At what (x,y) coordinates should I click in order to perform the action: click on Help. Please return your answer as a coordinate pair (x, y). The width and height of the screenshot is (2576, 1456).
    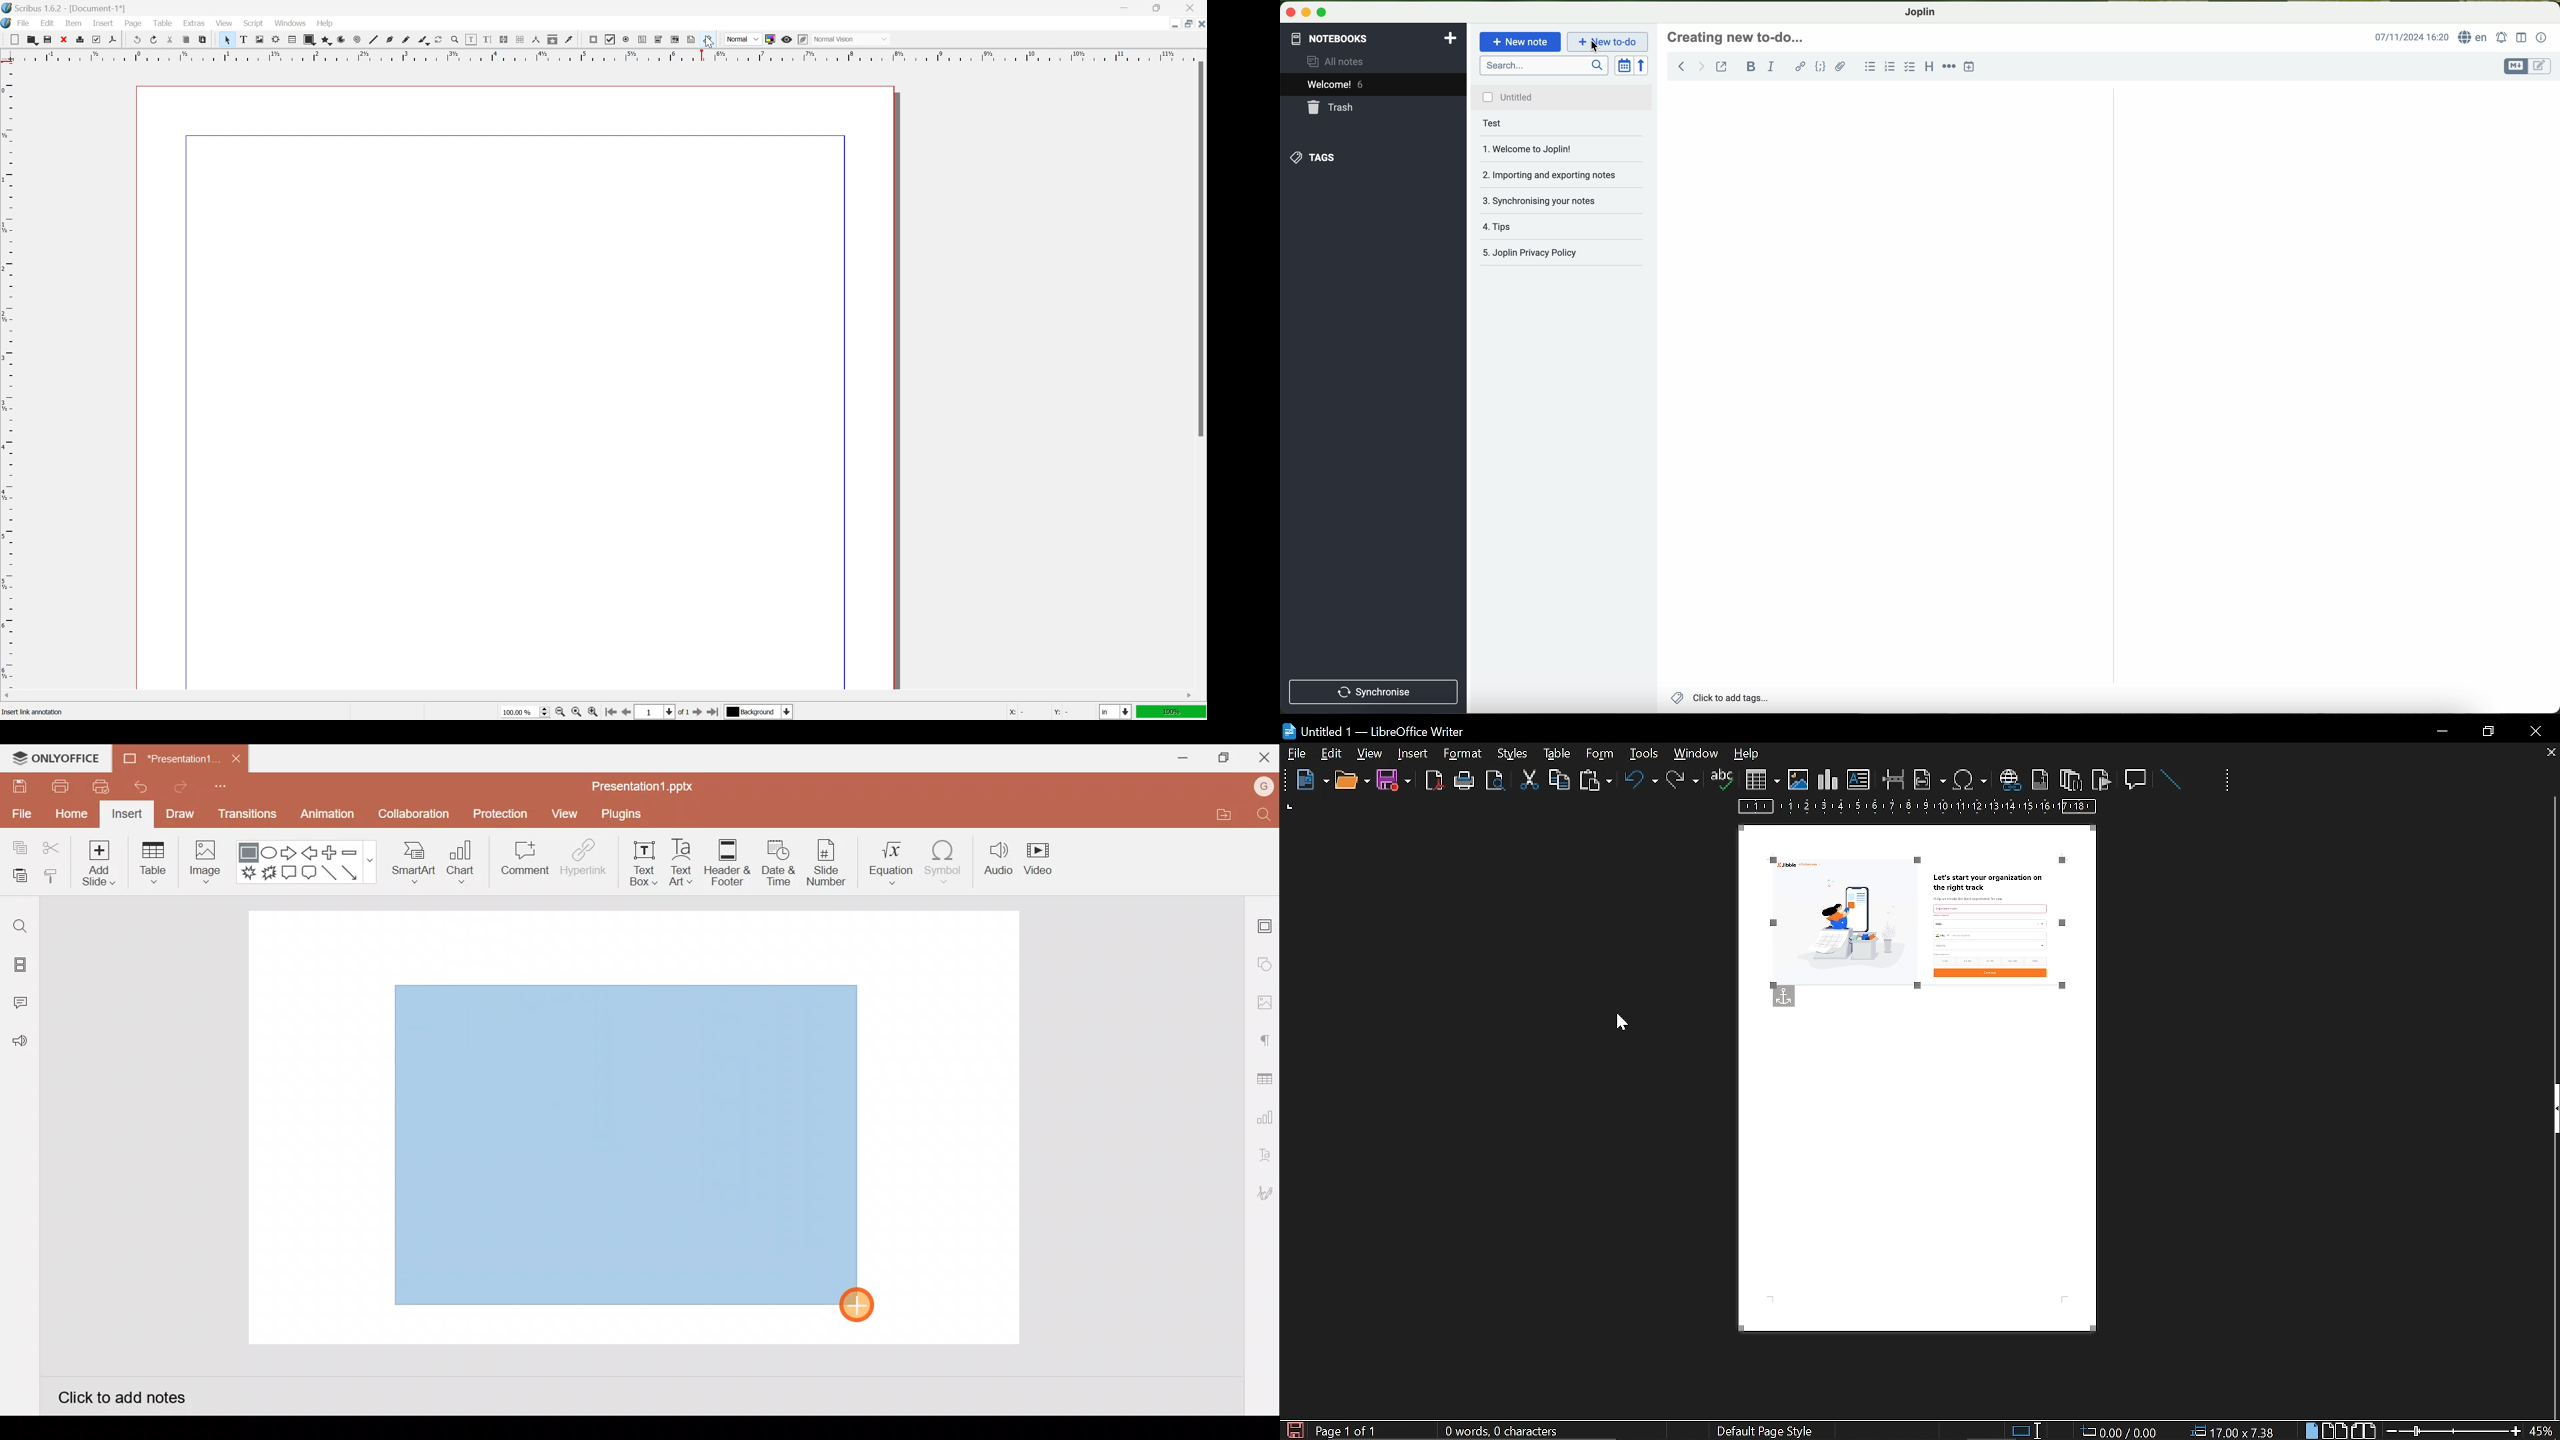
    Looking at the image, I should click on (327, 24).